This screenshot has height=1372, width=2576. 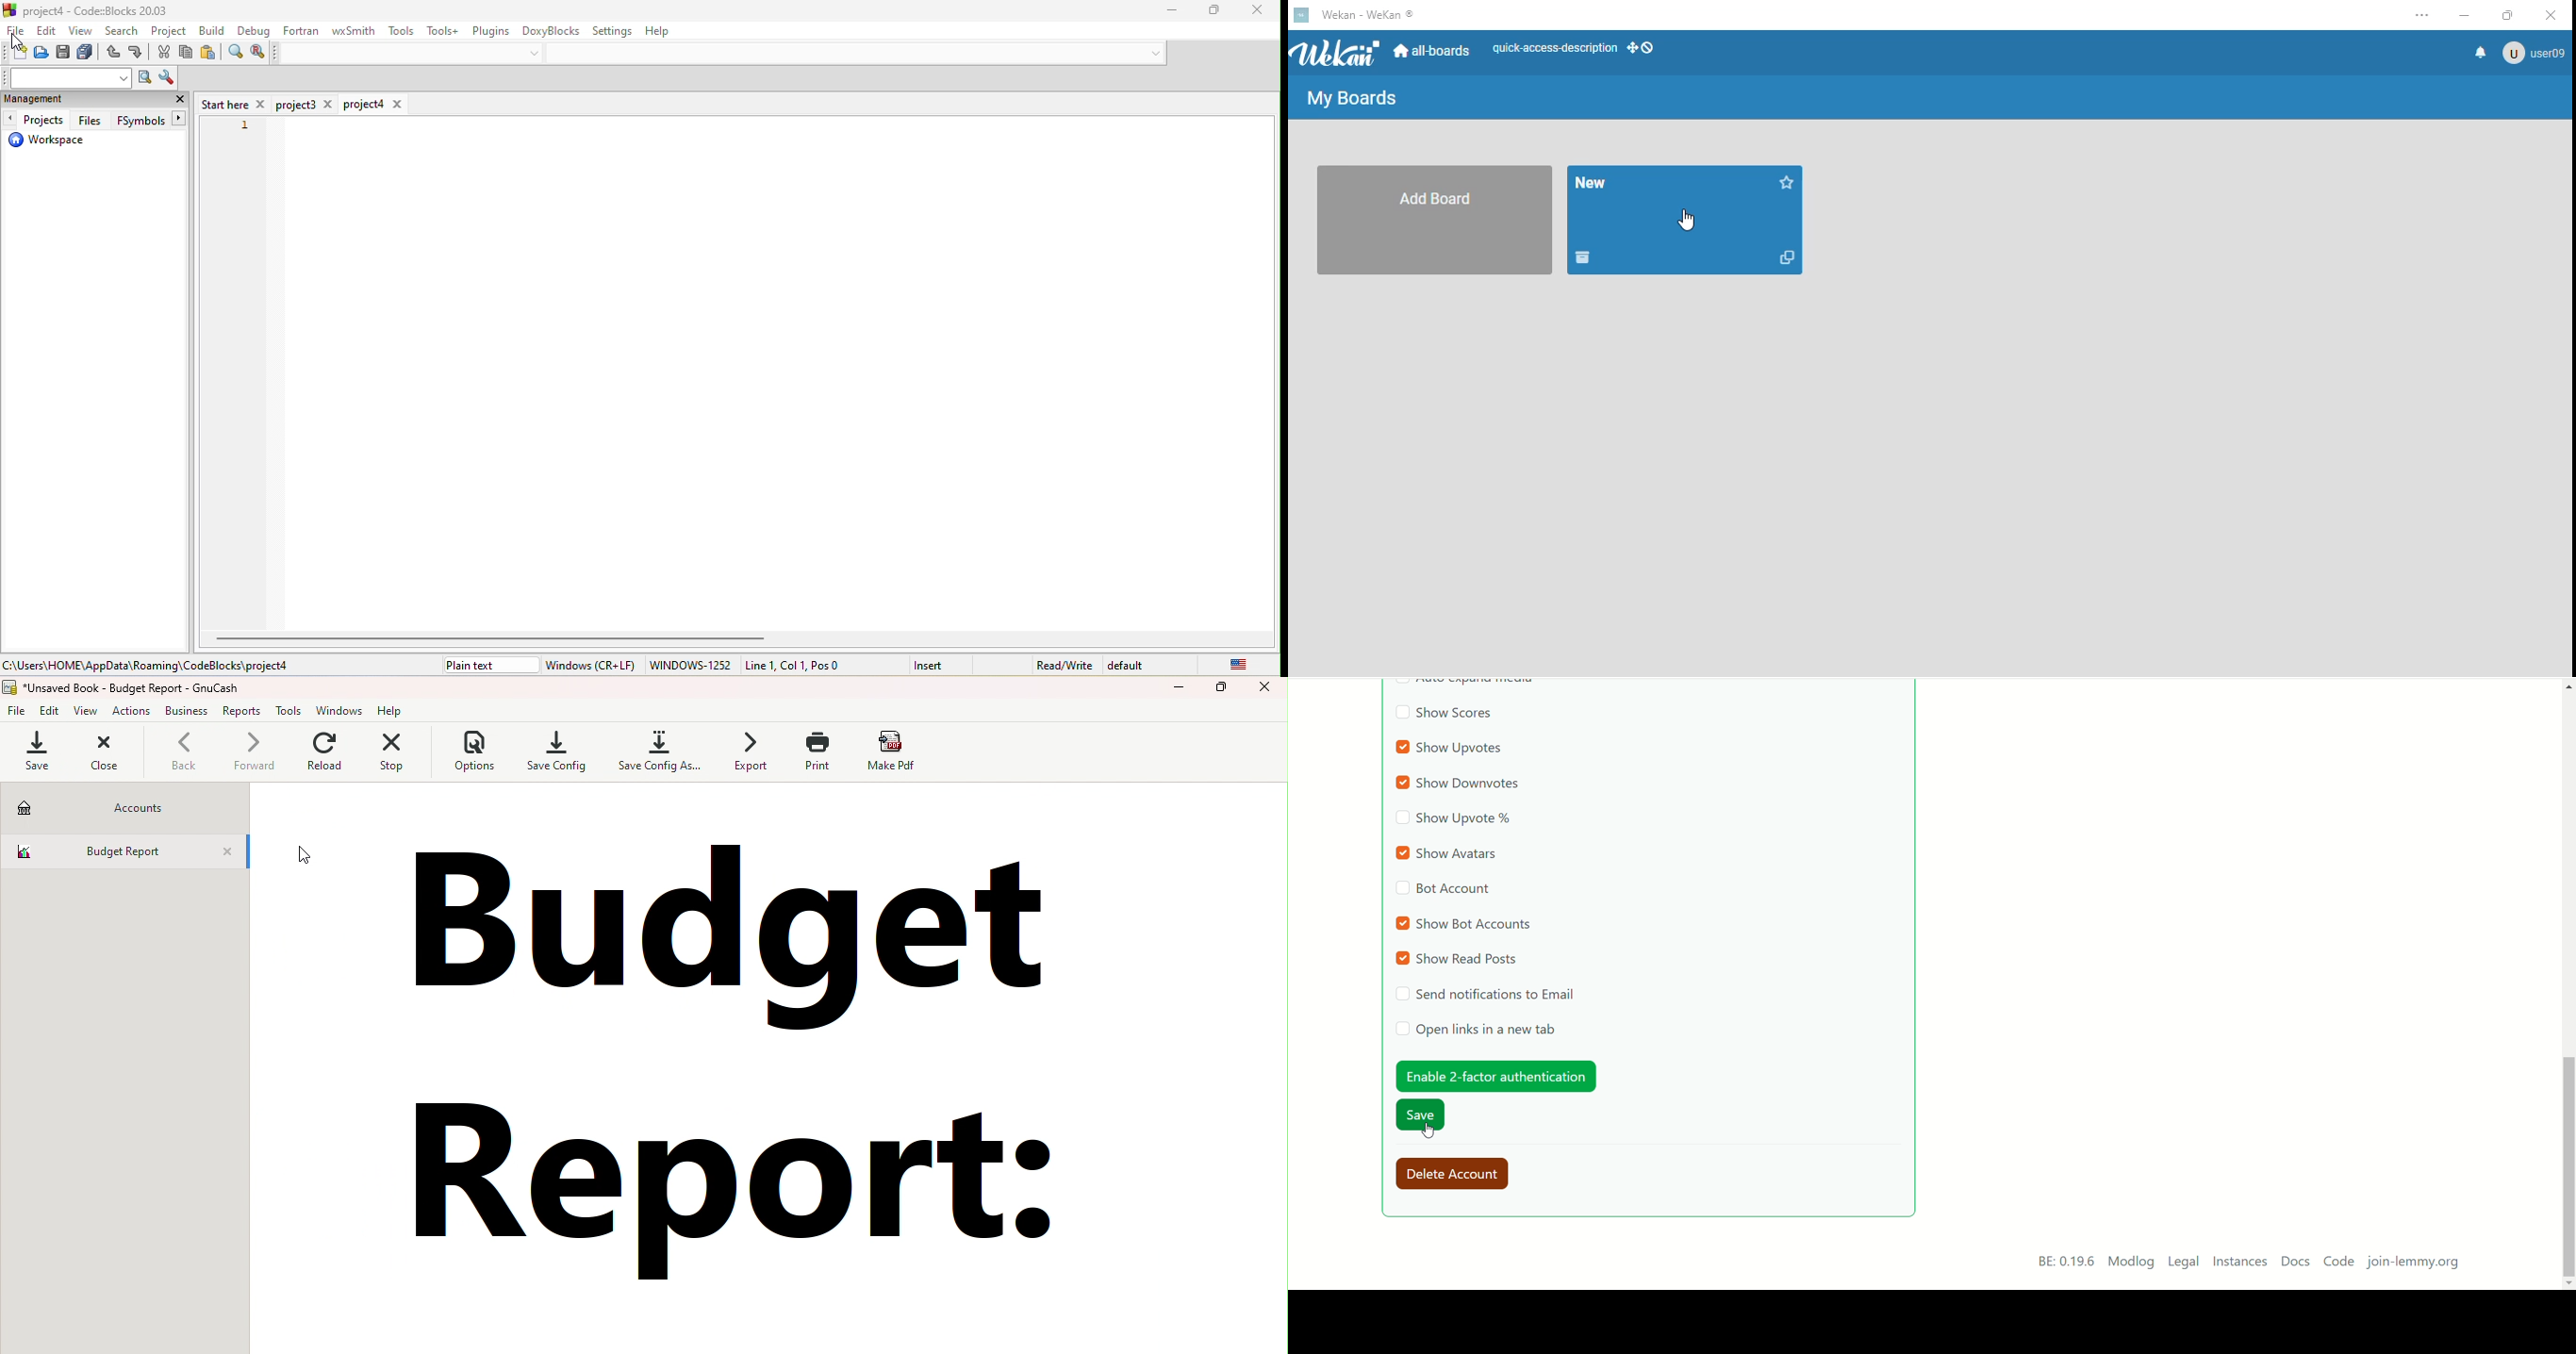 What do you see at coordinates (23, 41) in the screenshot?
I see `cursor` at bounding box center [23, 41].